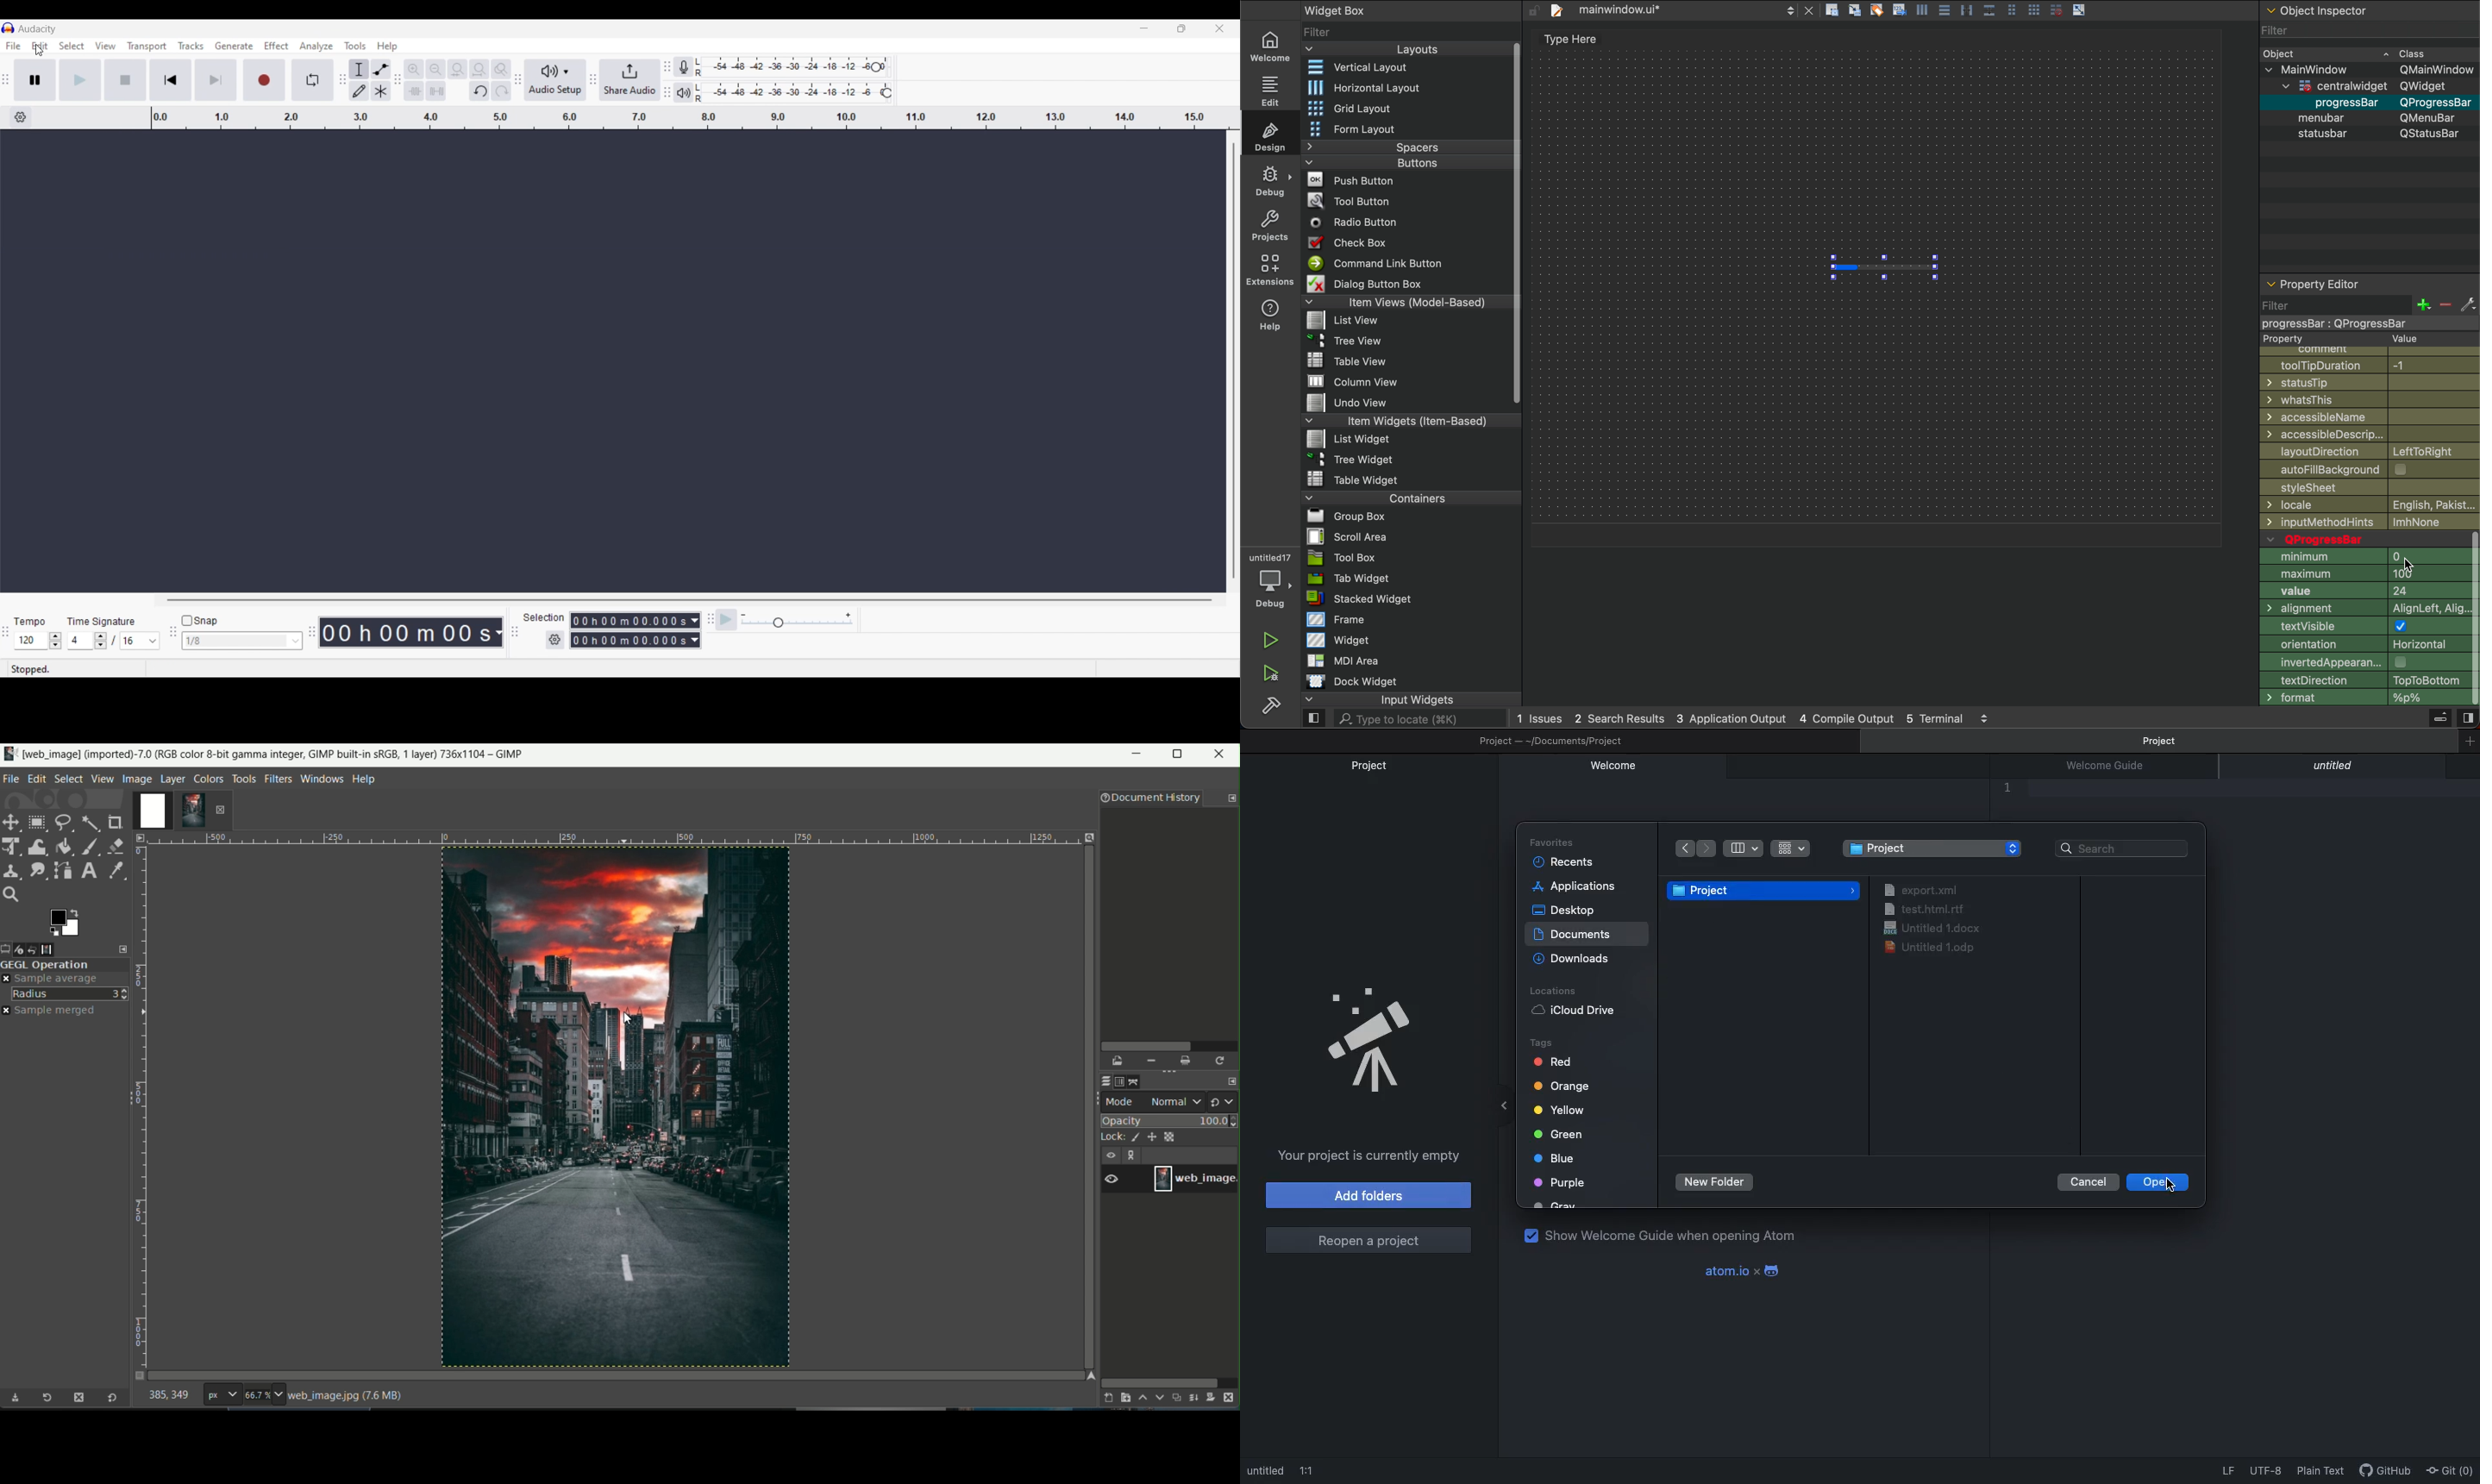 The width and height of the screenshot is (2492, 1484). I want to click on description, so click(348, 1396).